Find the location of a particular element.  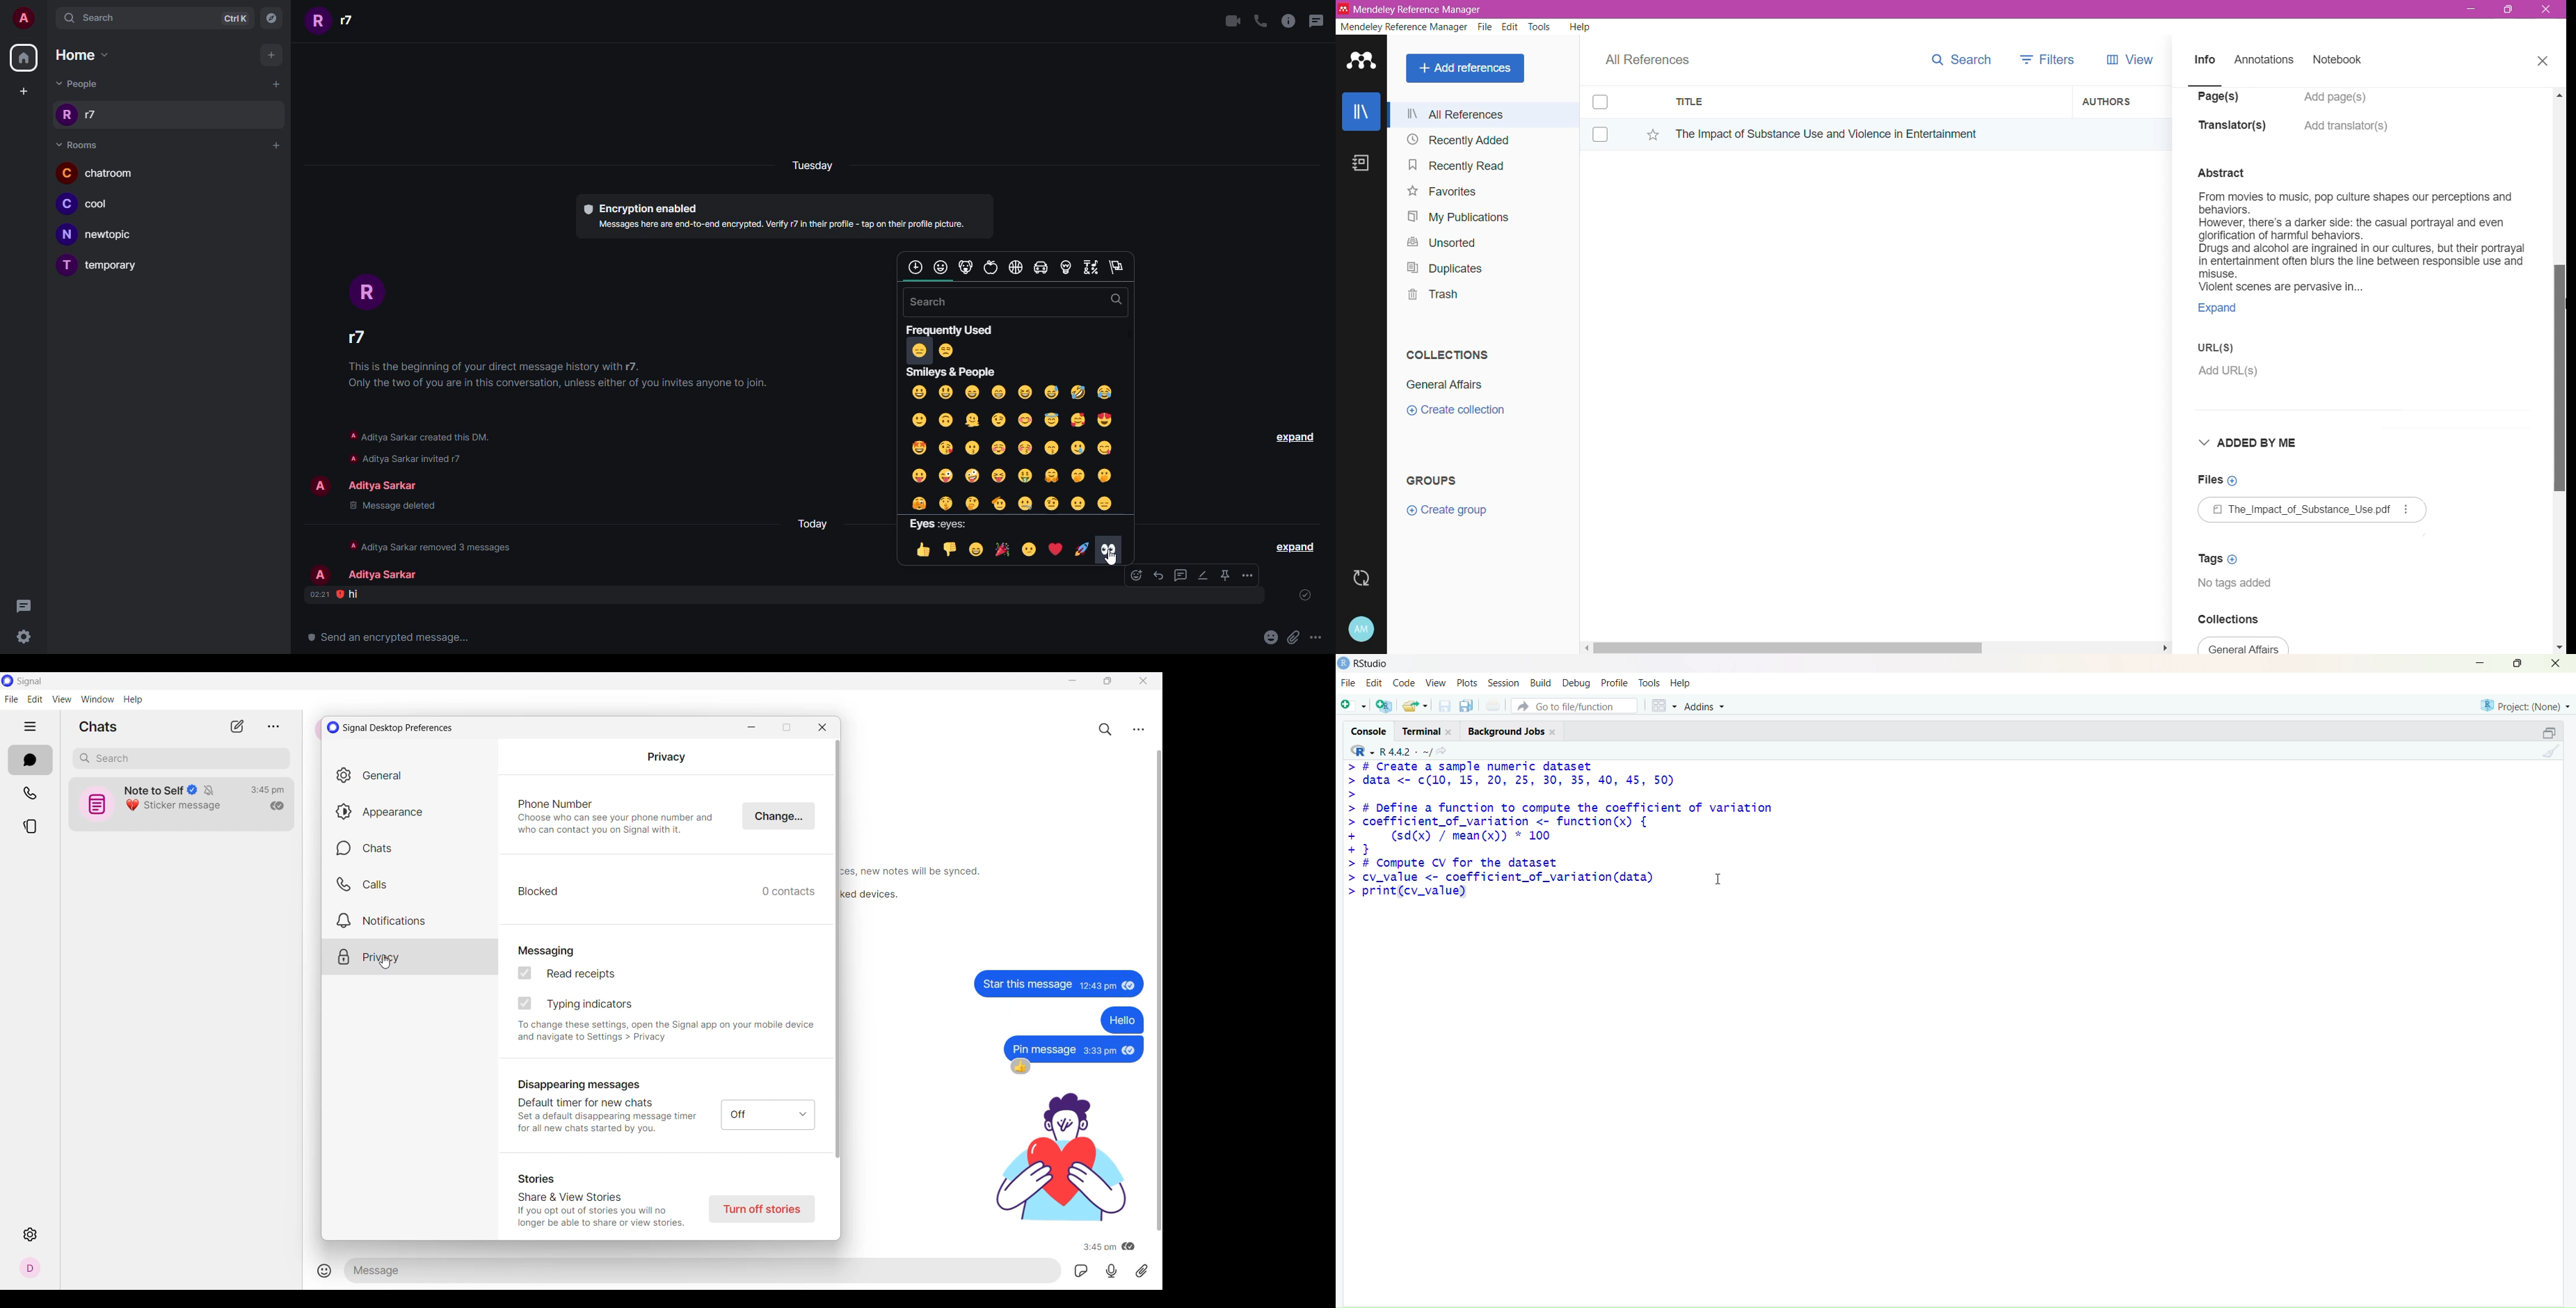

code is located at coordinates (1404, 683).